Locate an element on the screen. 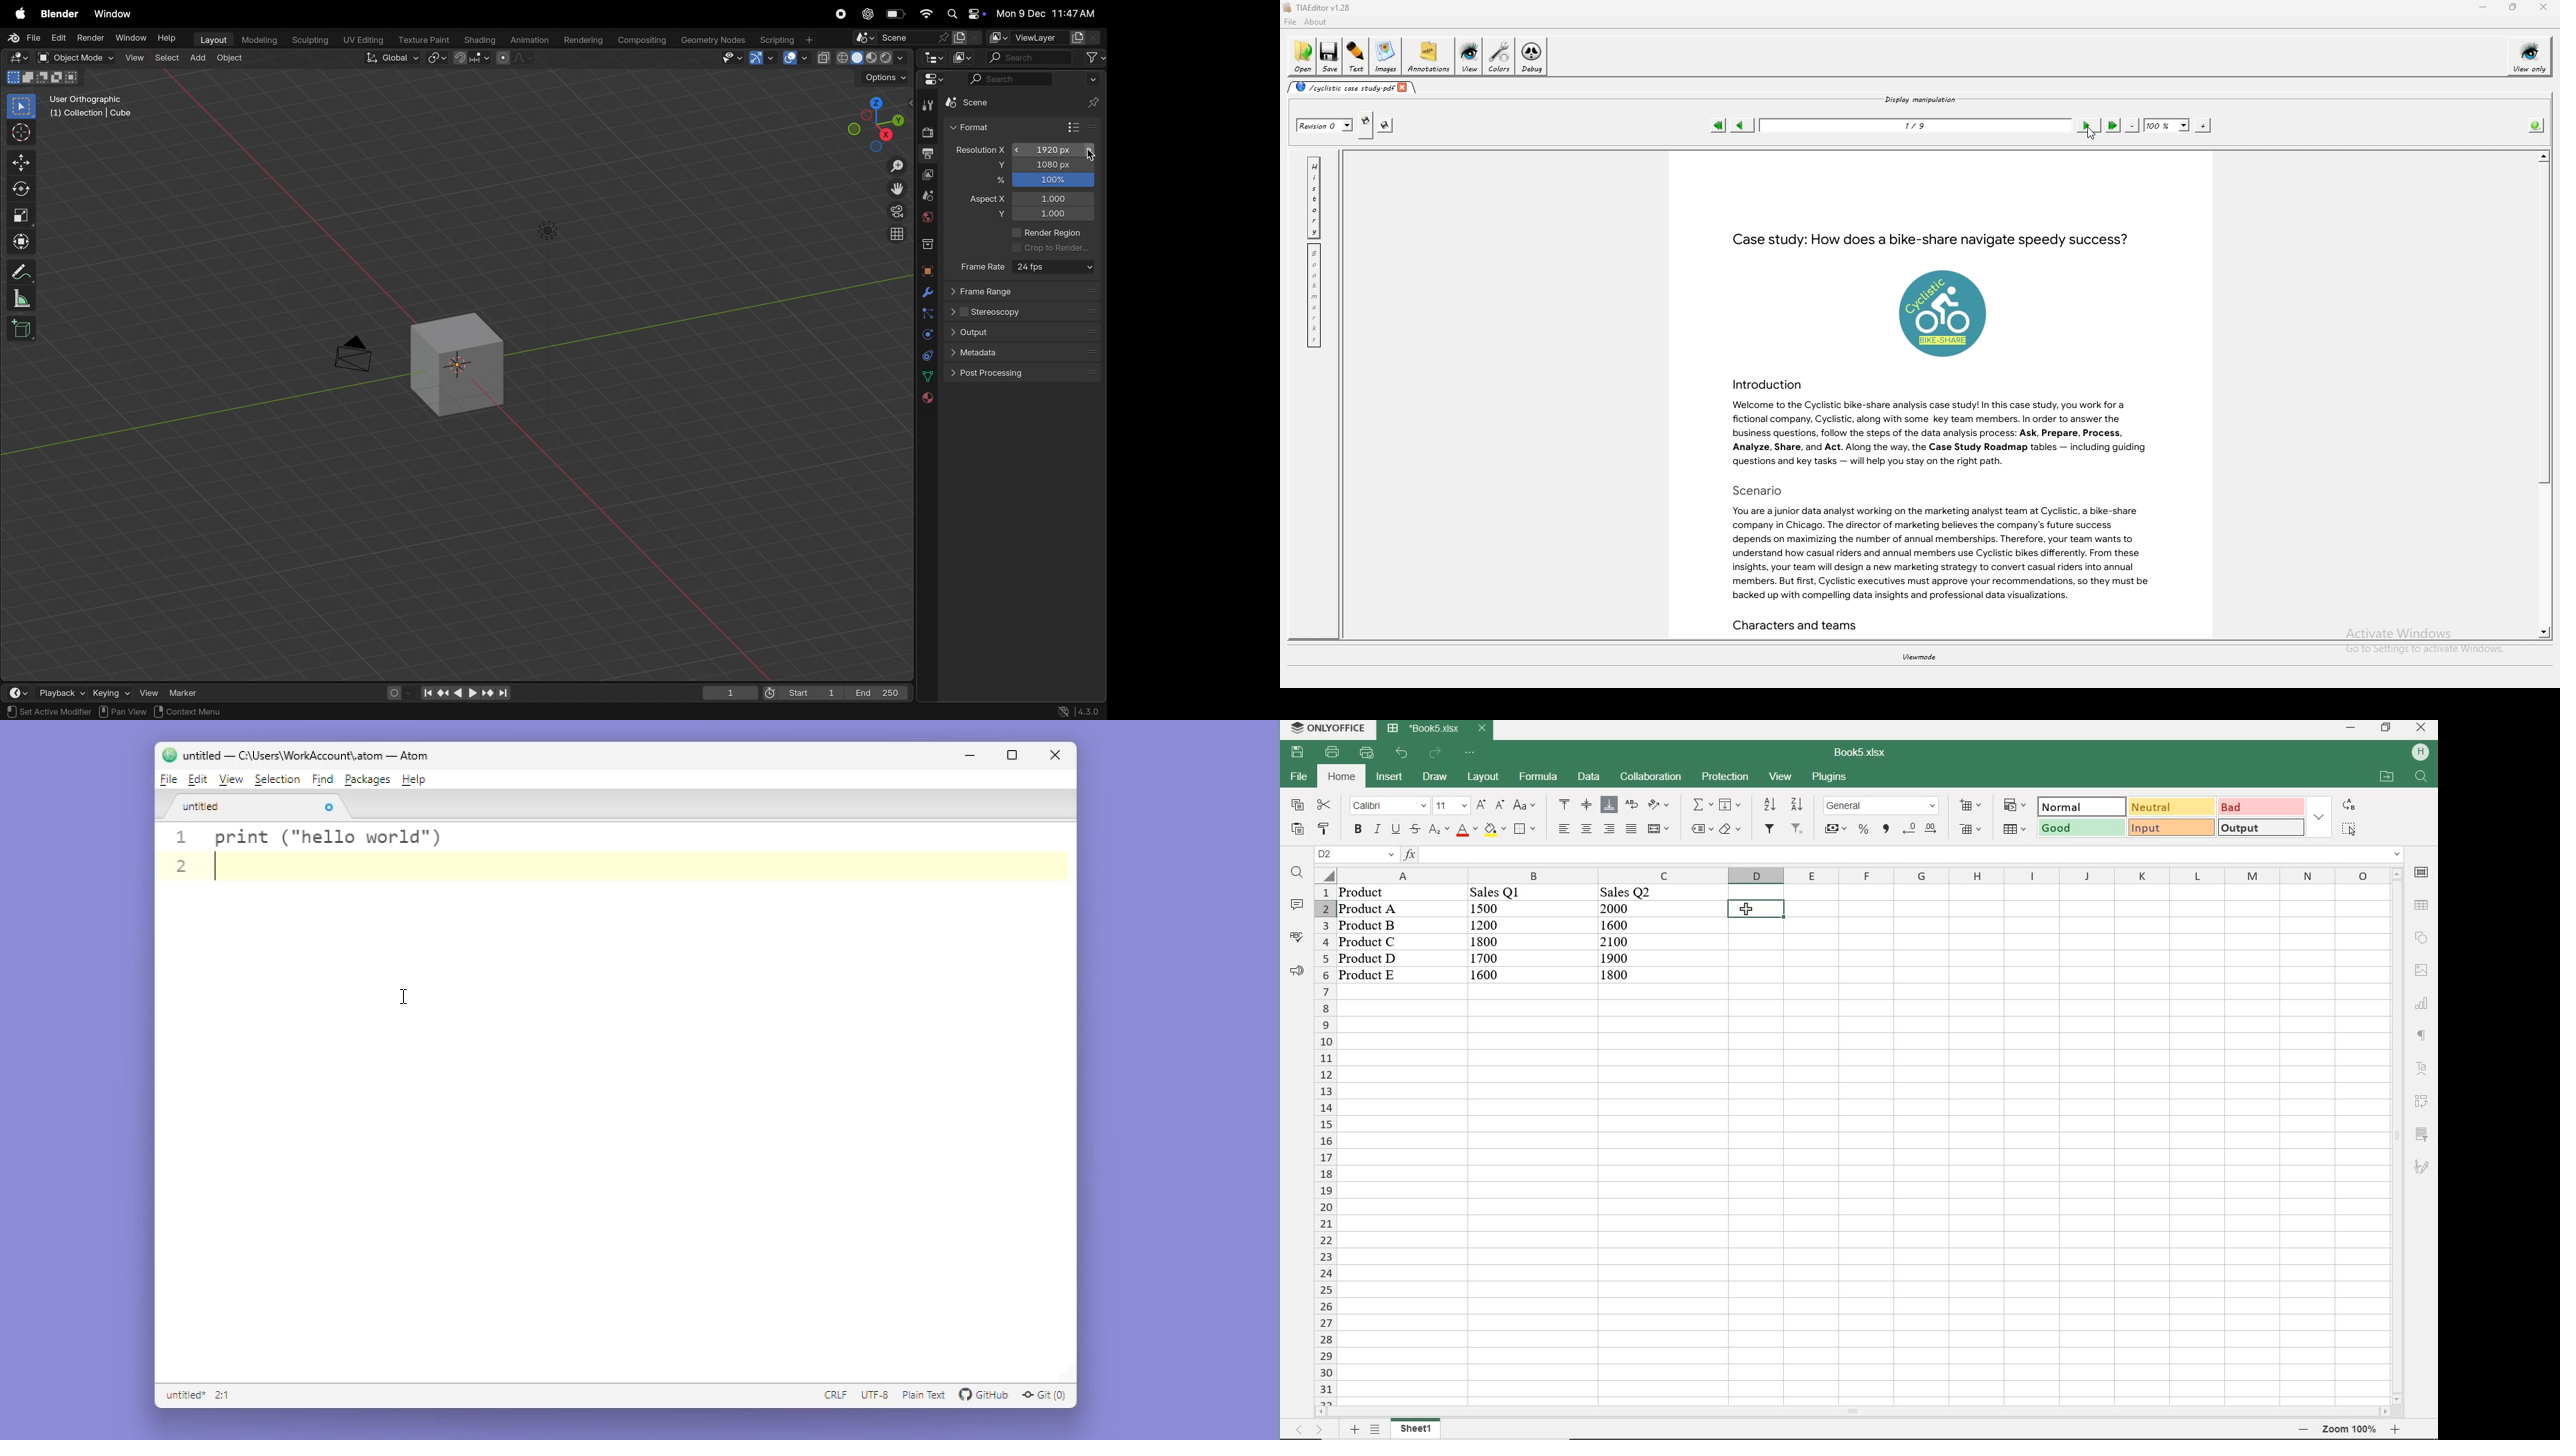 The width and height of the screenshot is (2576, 1456). bad is located at coordinates (2259, 806).